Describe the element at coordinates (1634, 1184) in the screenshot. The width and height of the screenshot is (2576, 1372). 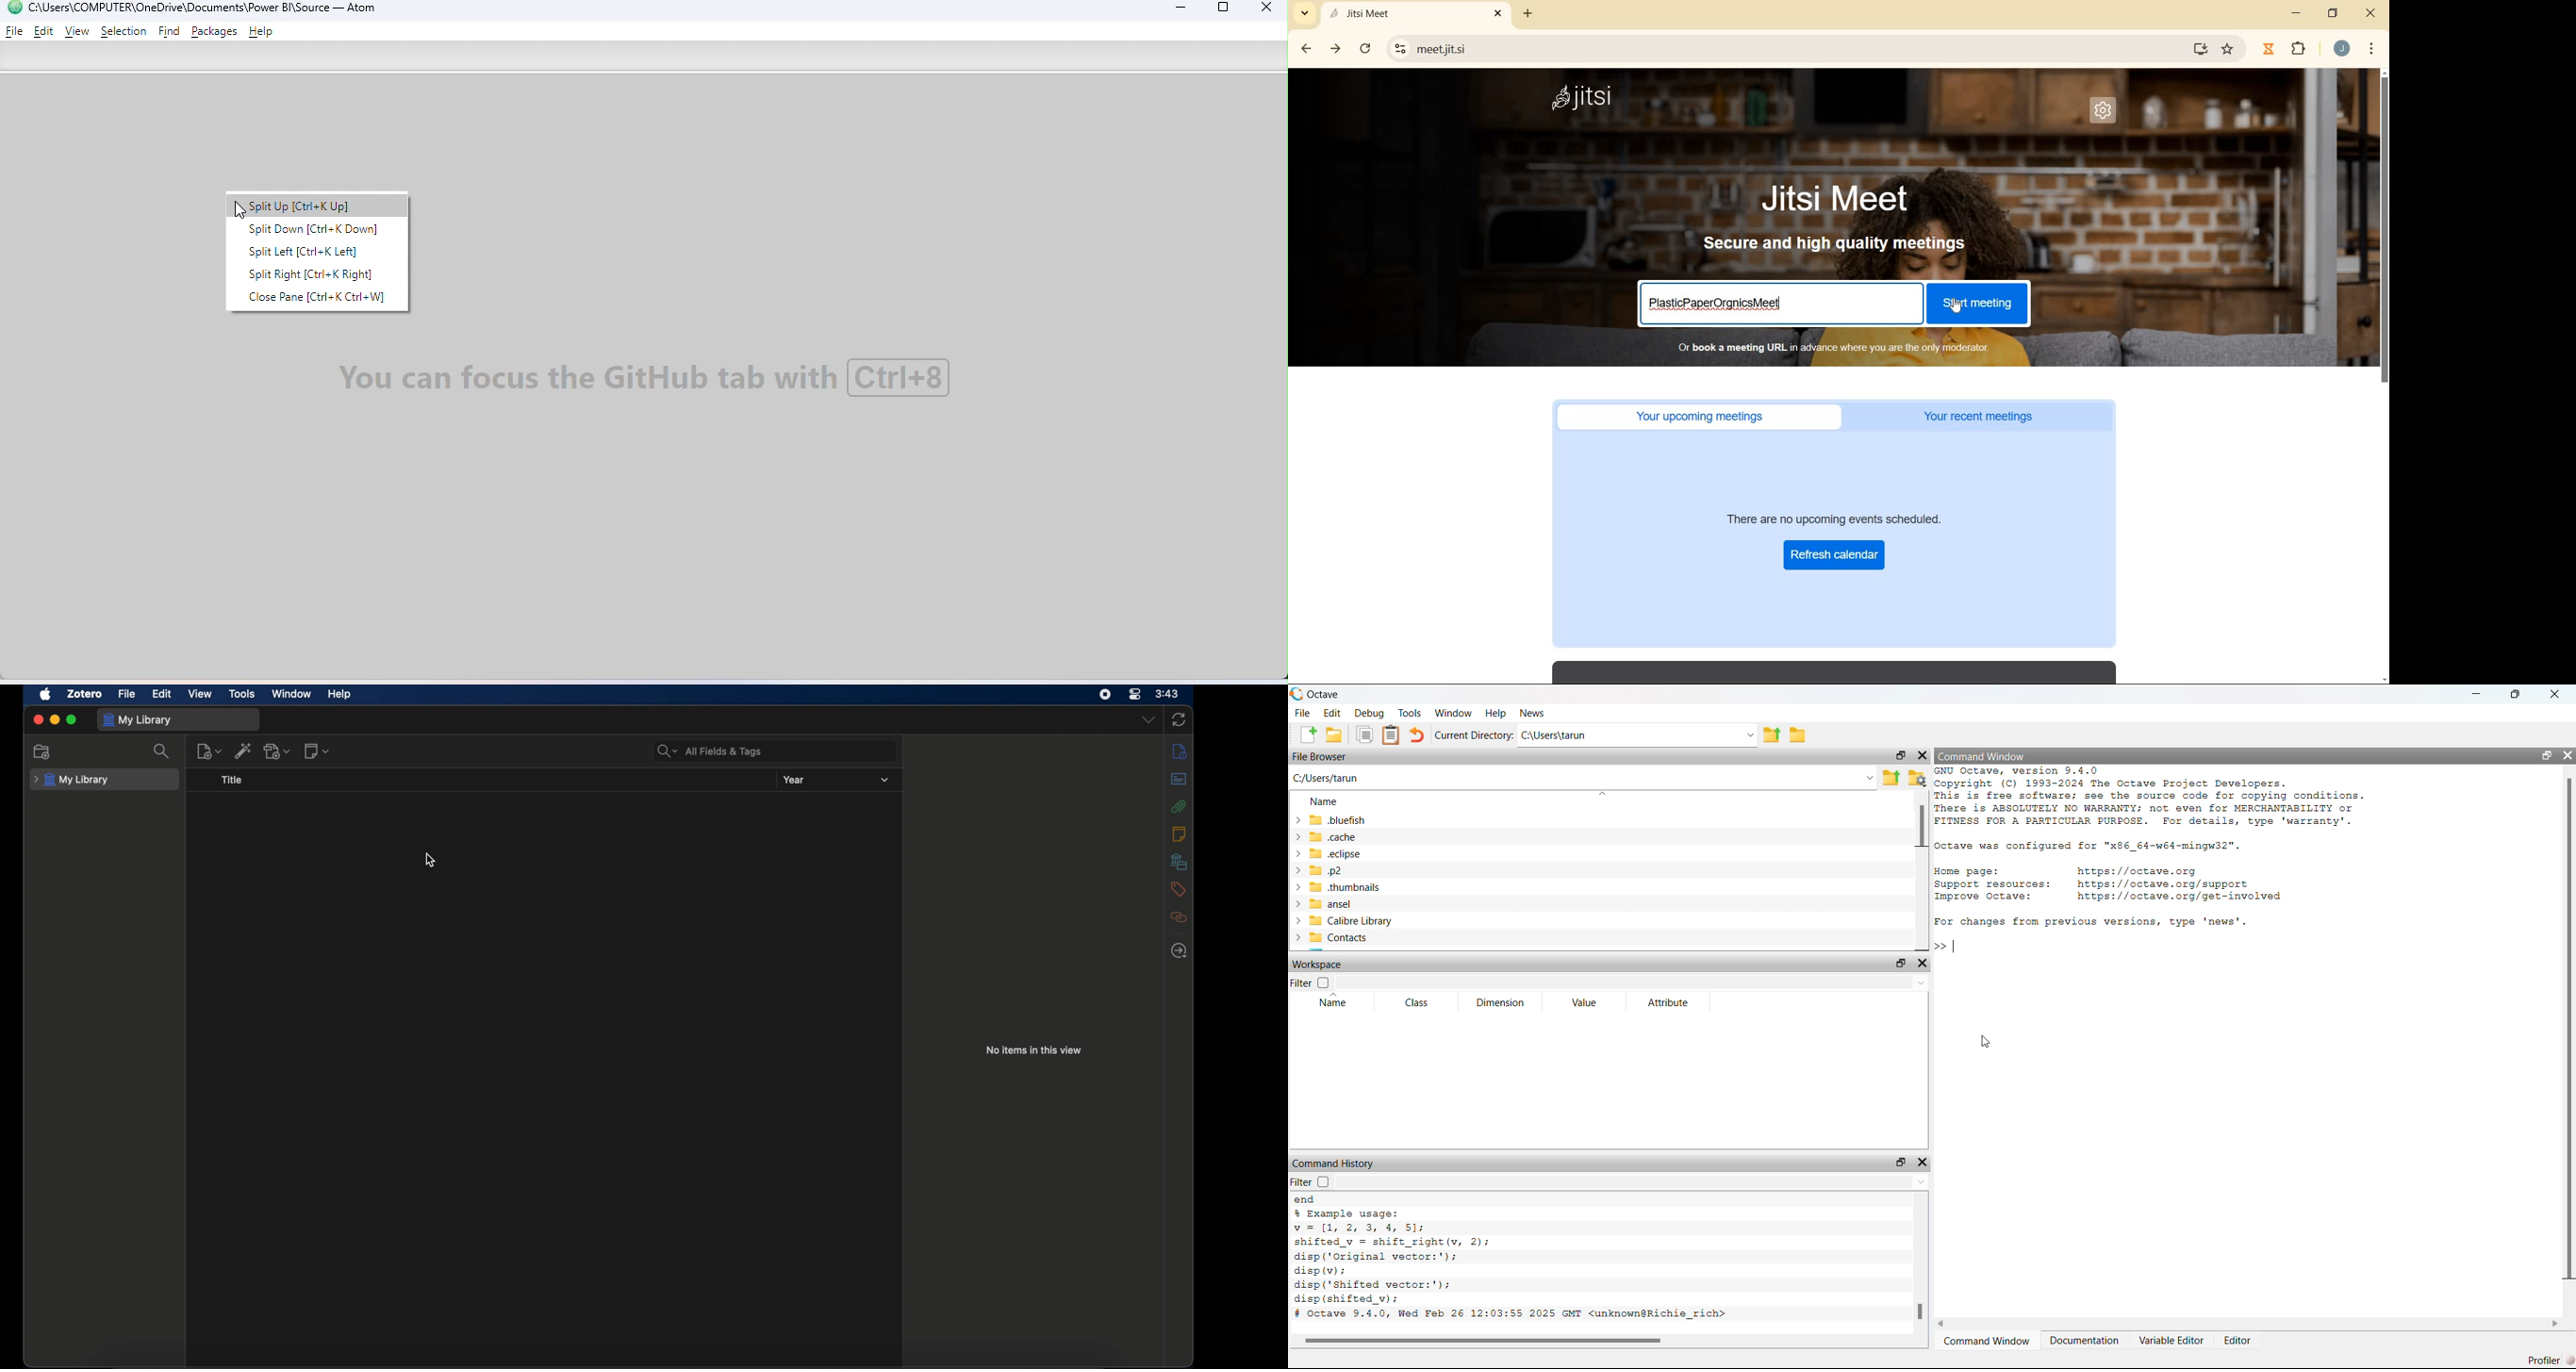
I see `filter input field` at that location.